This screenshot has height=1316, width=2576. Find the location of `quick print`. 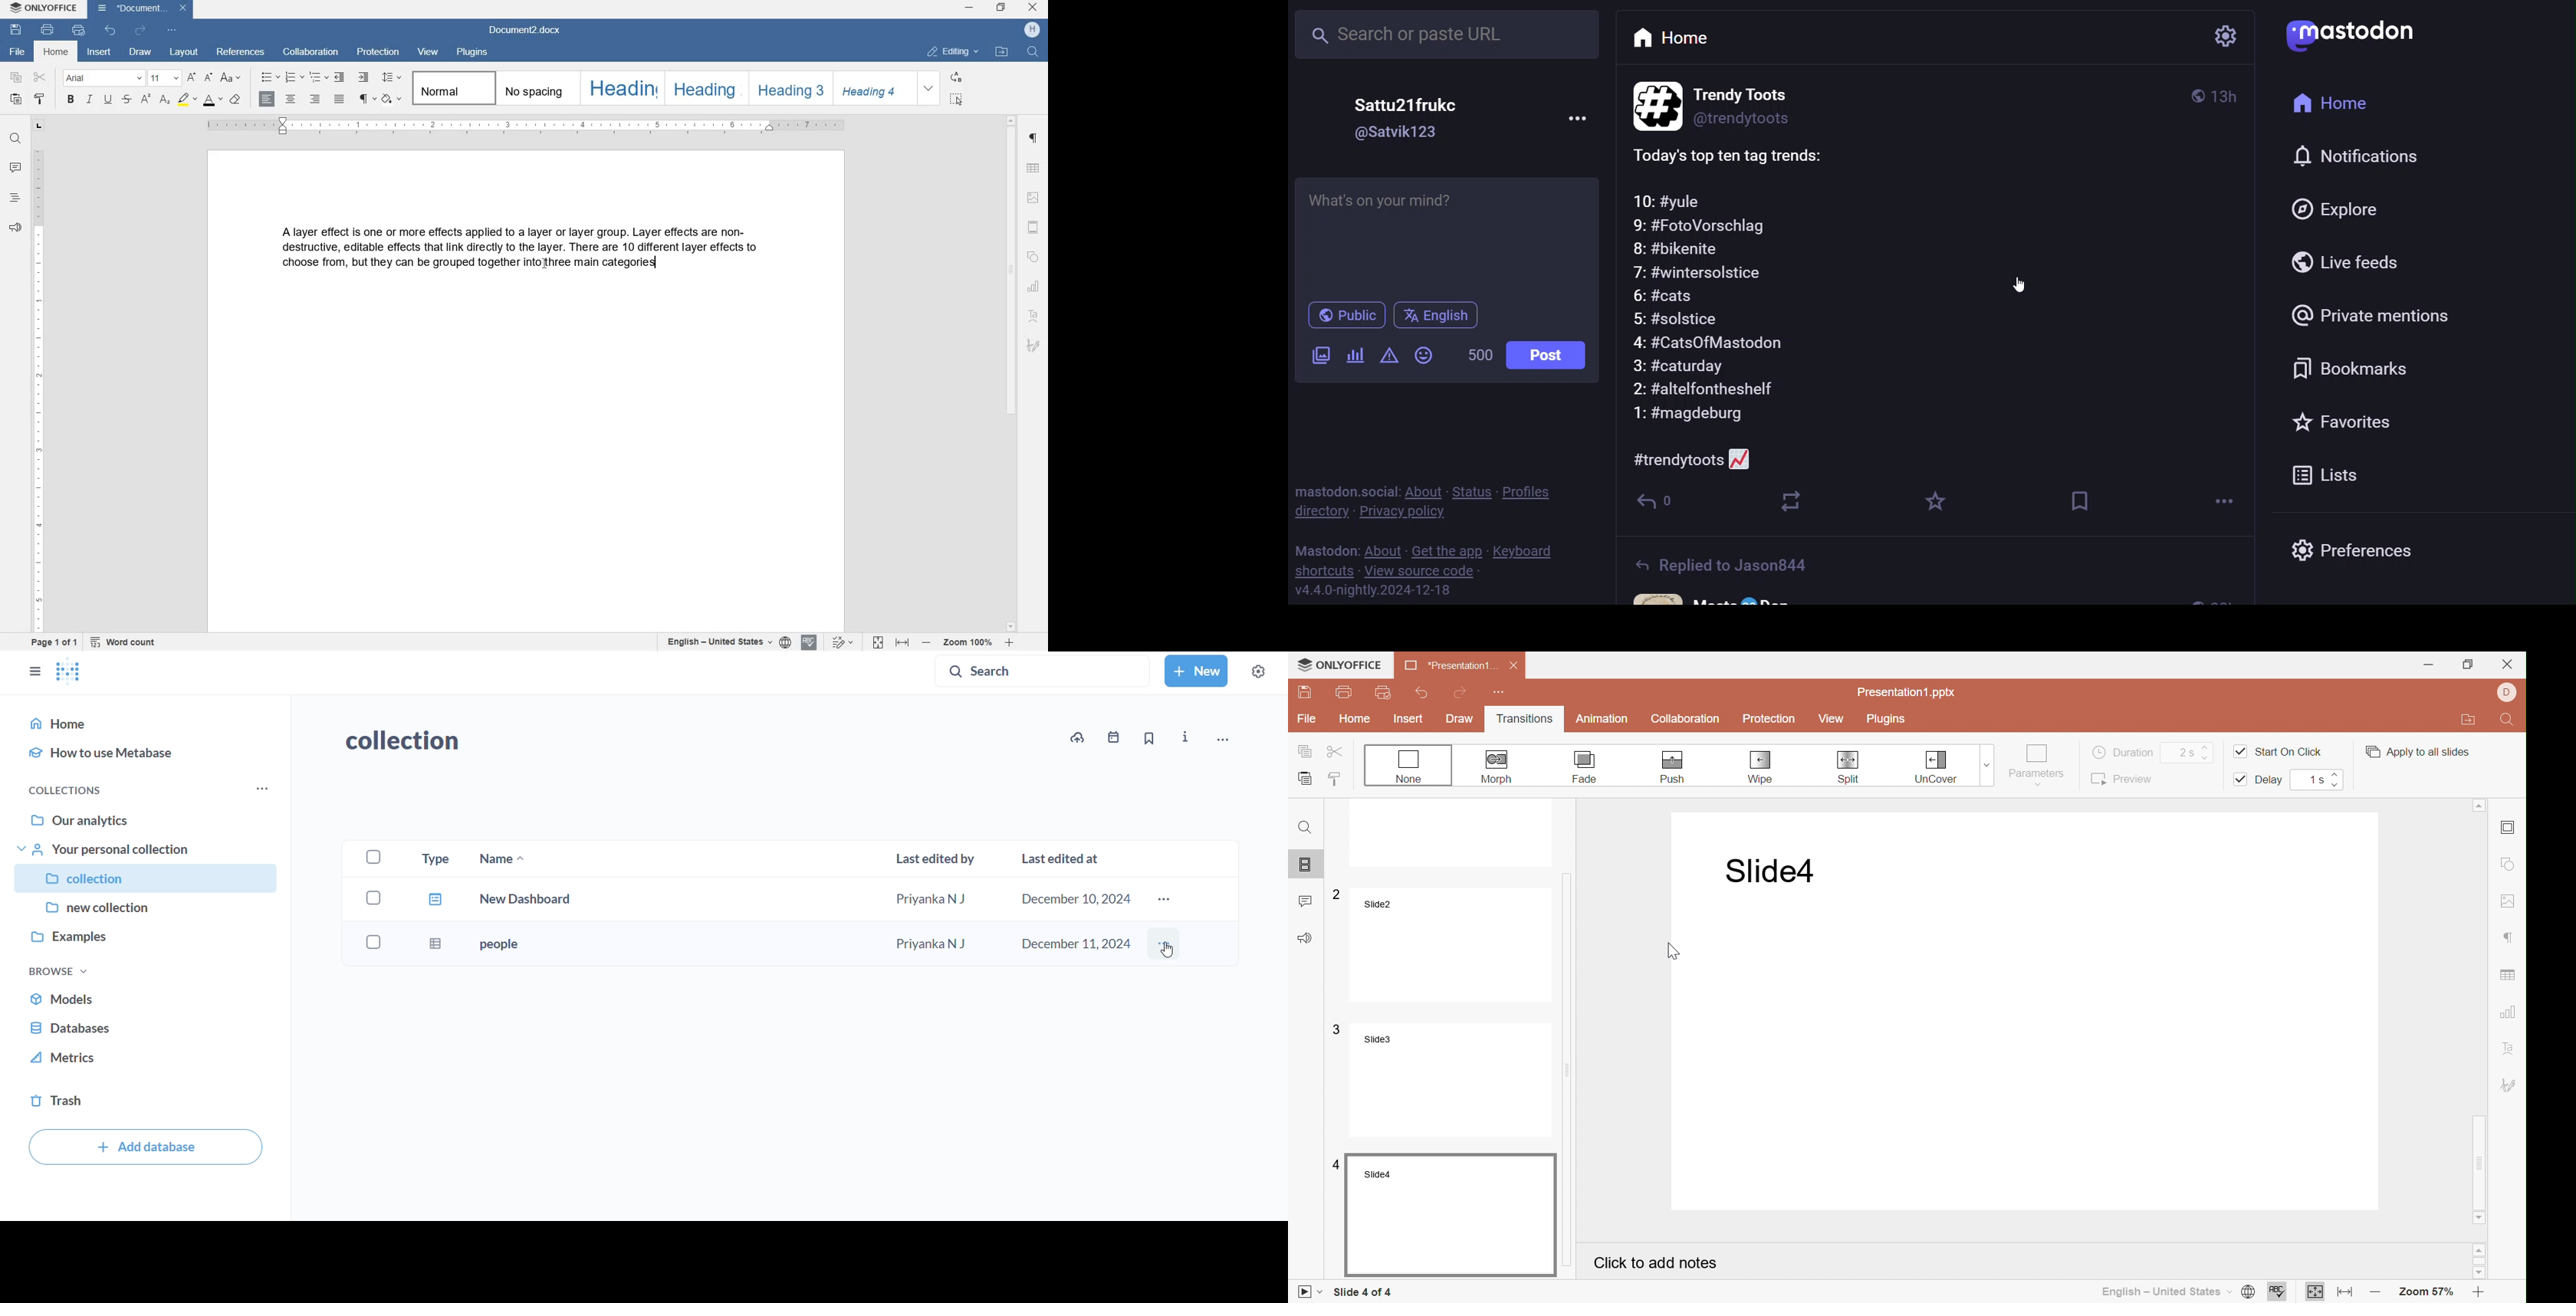

quick print is located at coordinates (79, 31).